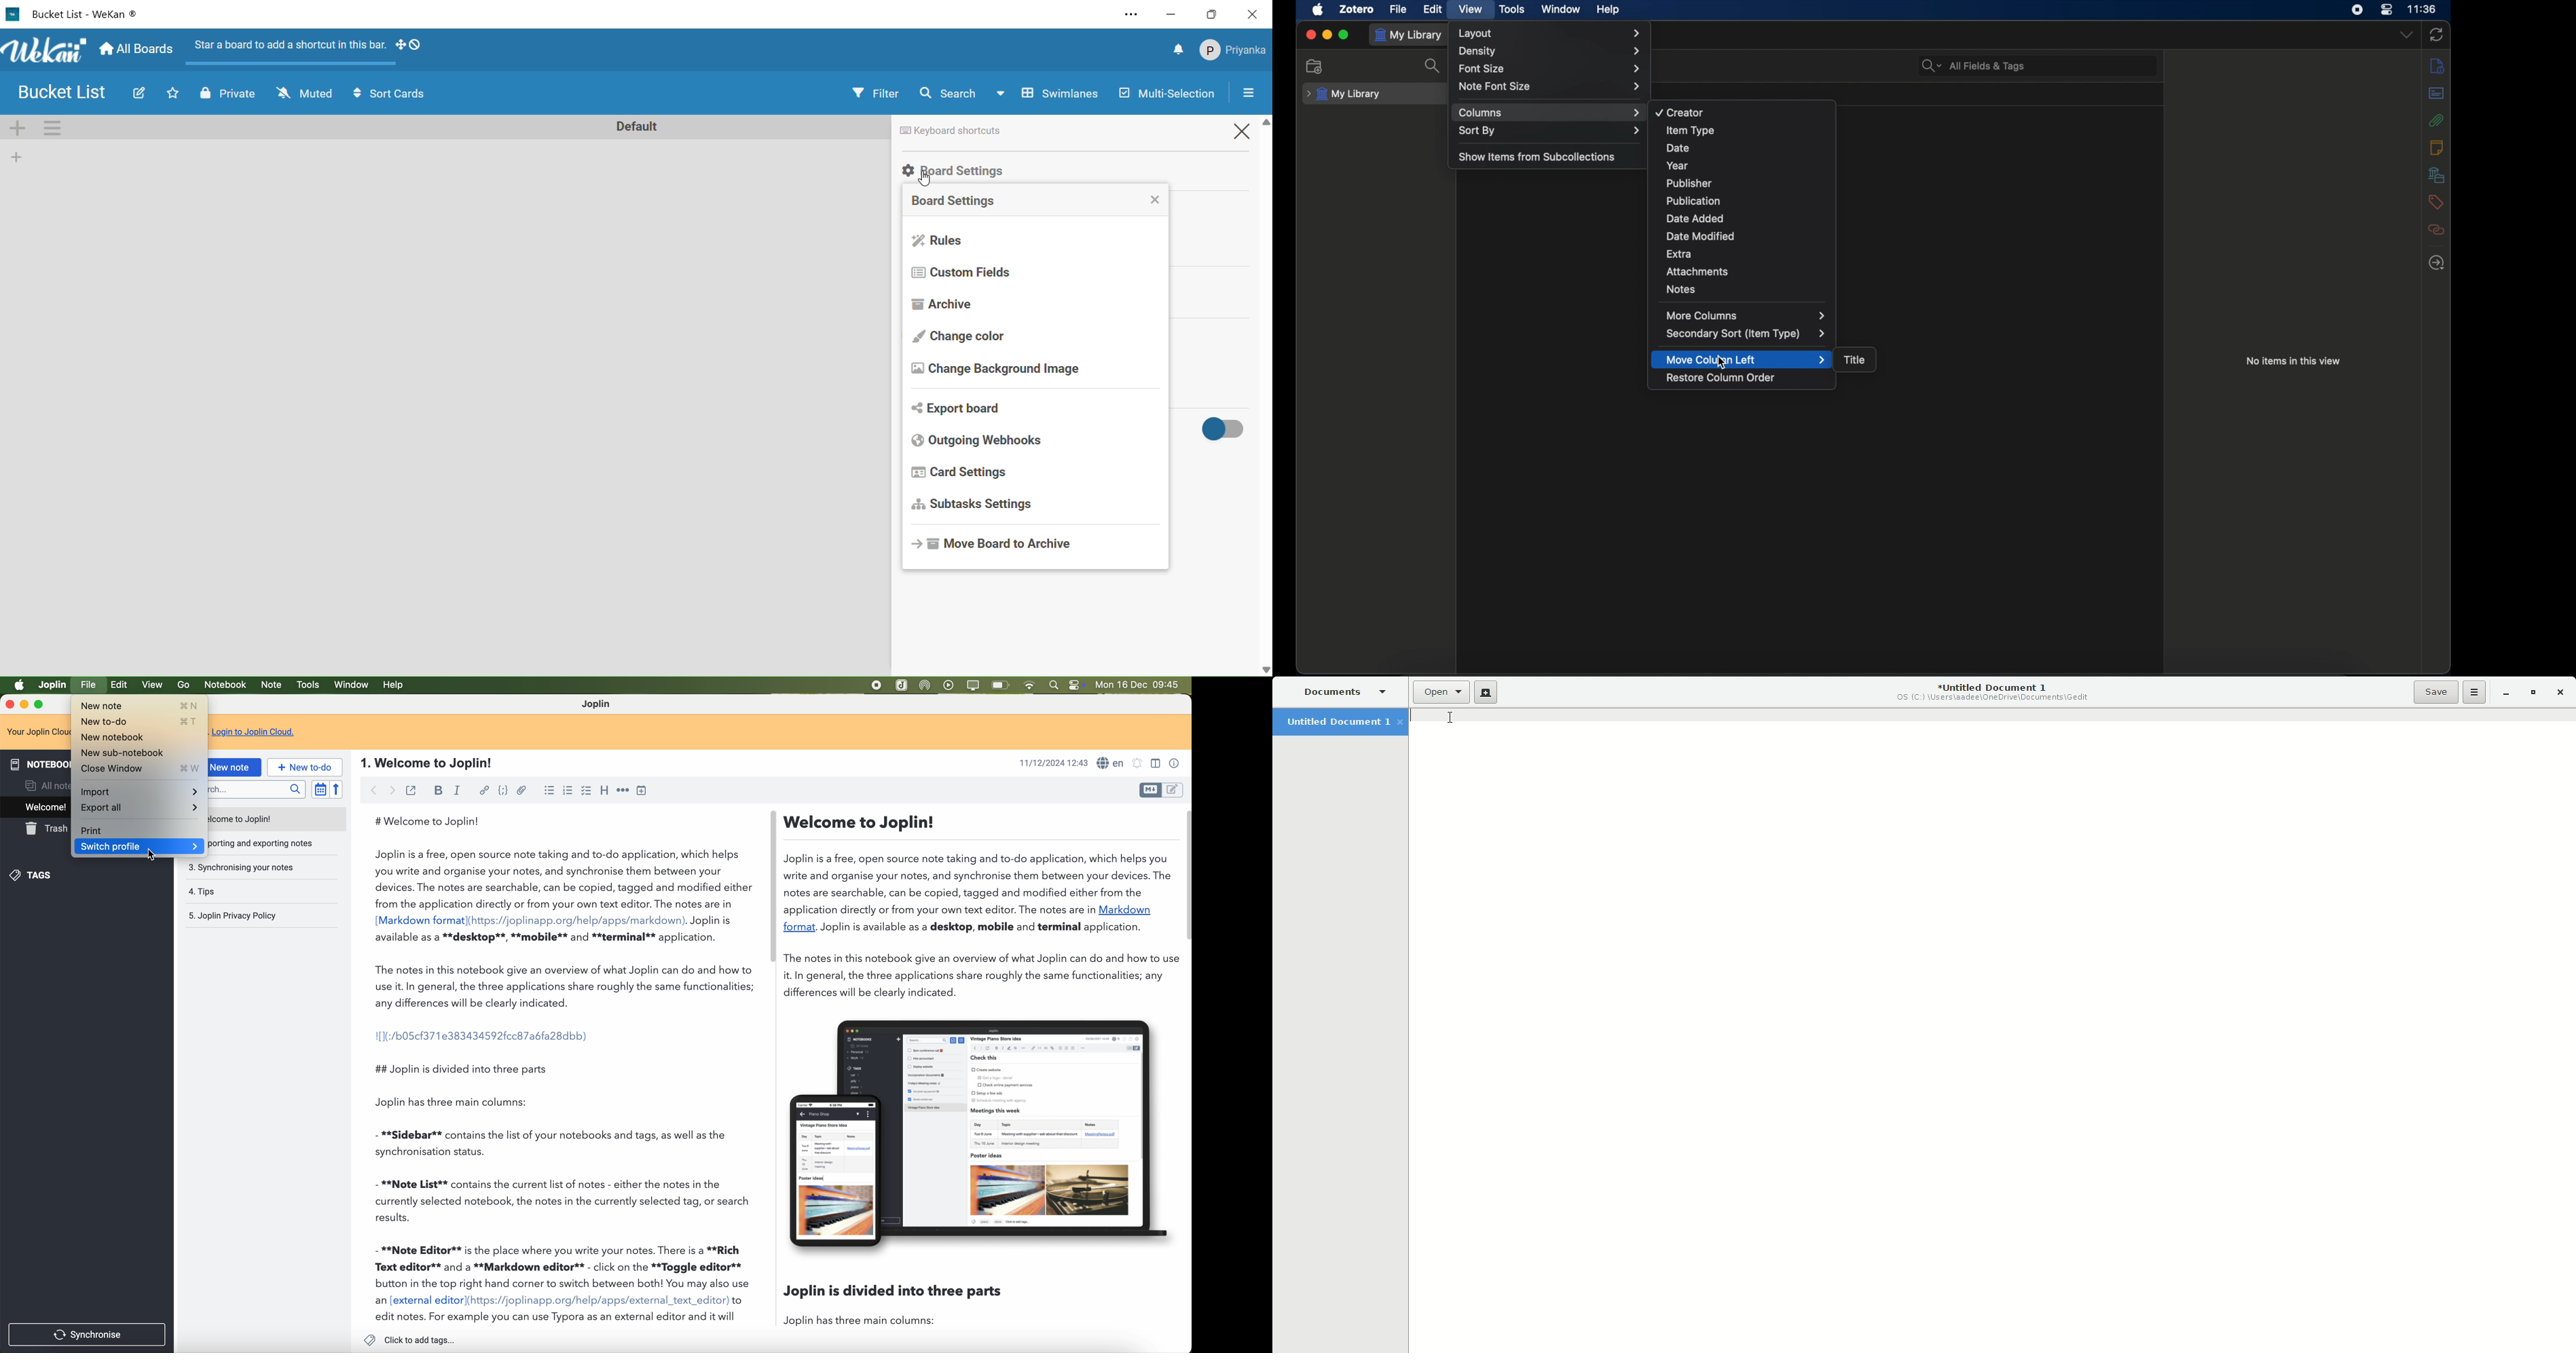 This screenshot has width=2576, height=1372. Describe the element at coordinates (927, 686) in the screenshot. I see `Airdrop` at that location.